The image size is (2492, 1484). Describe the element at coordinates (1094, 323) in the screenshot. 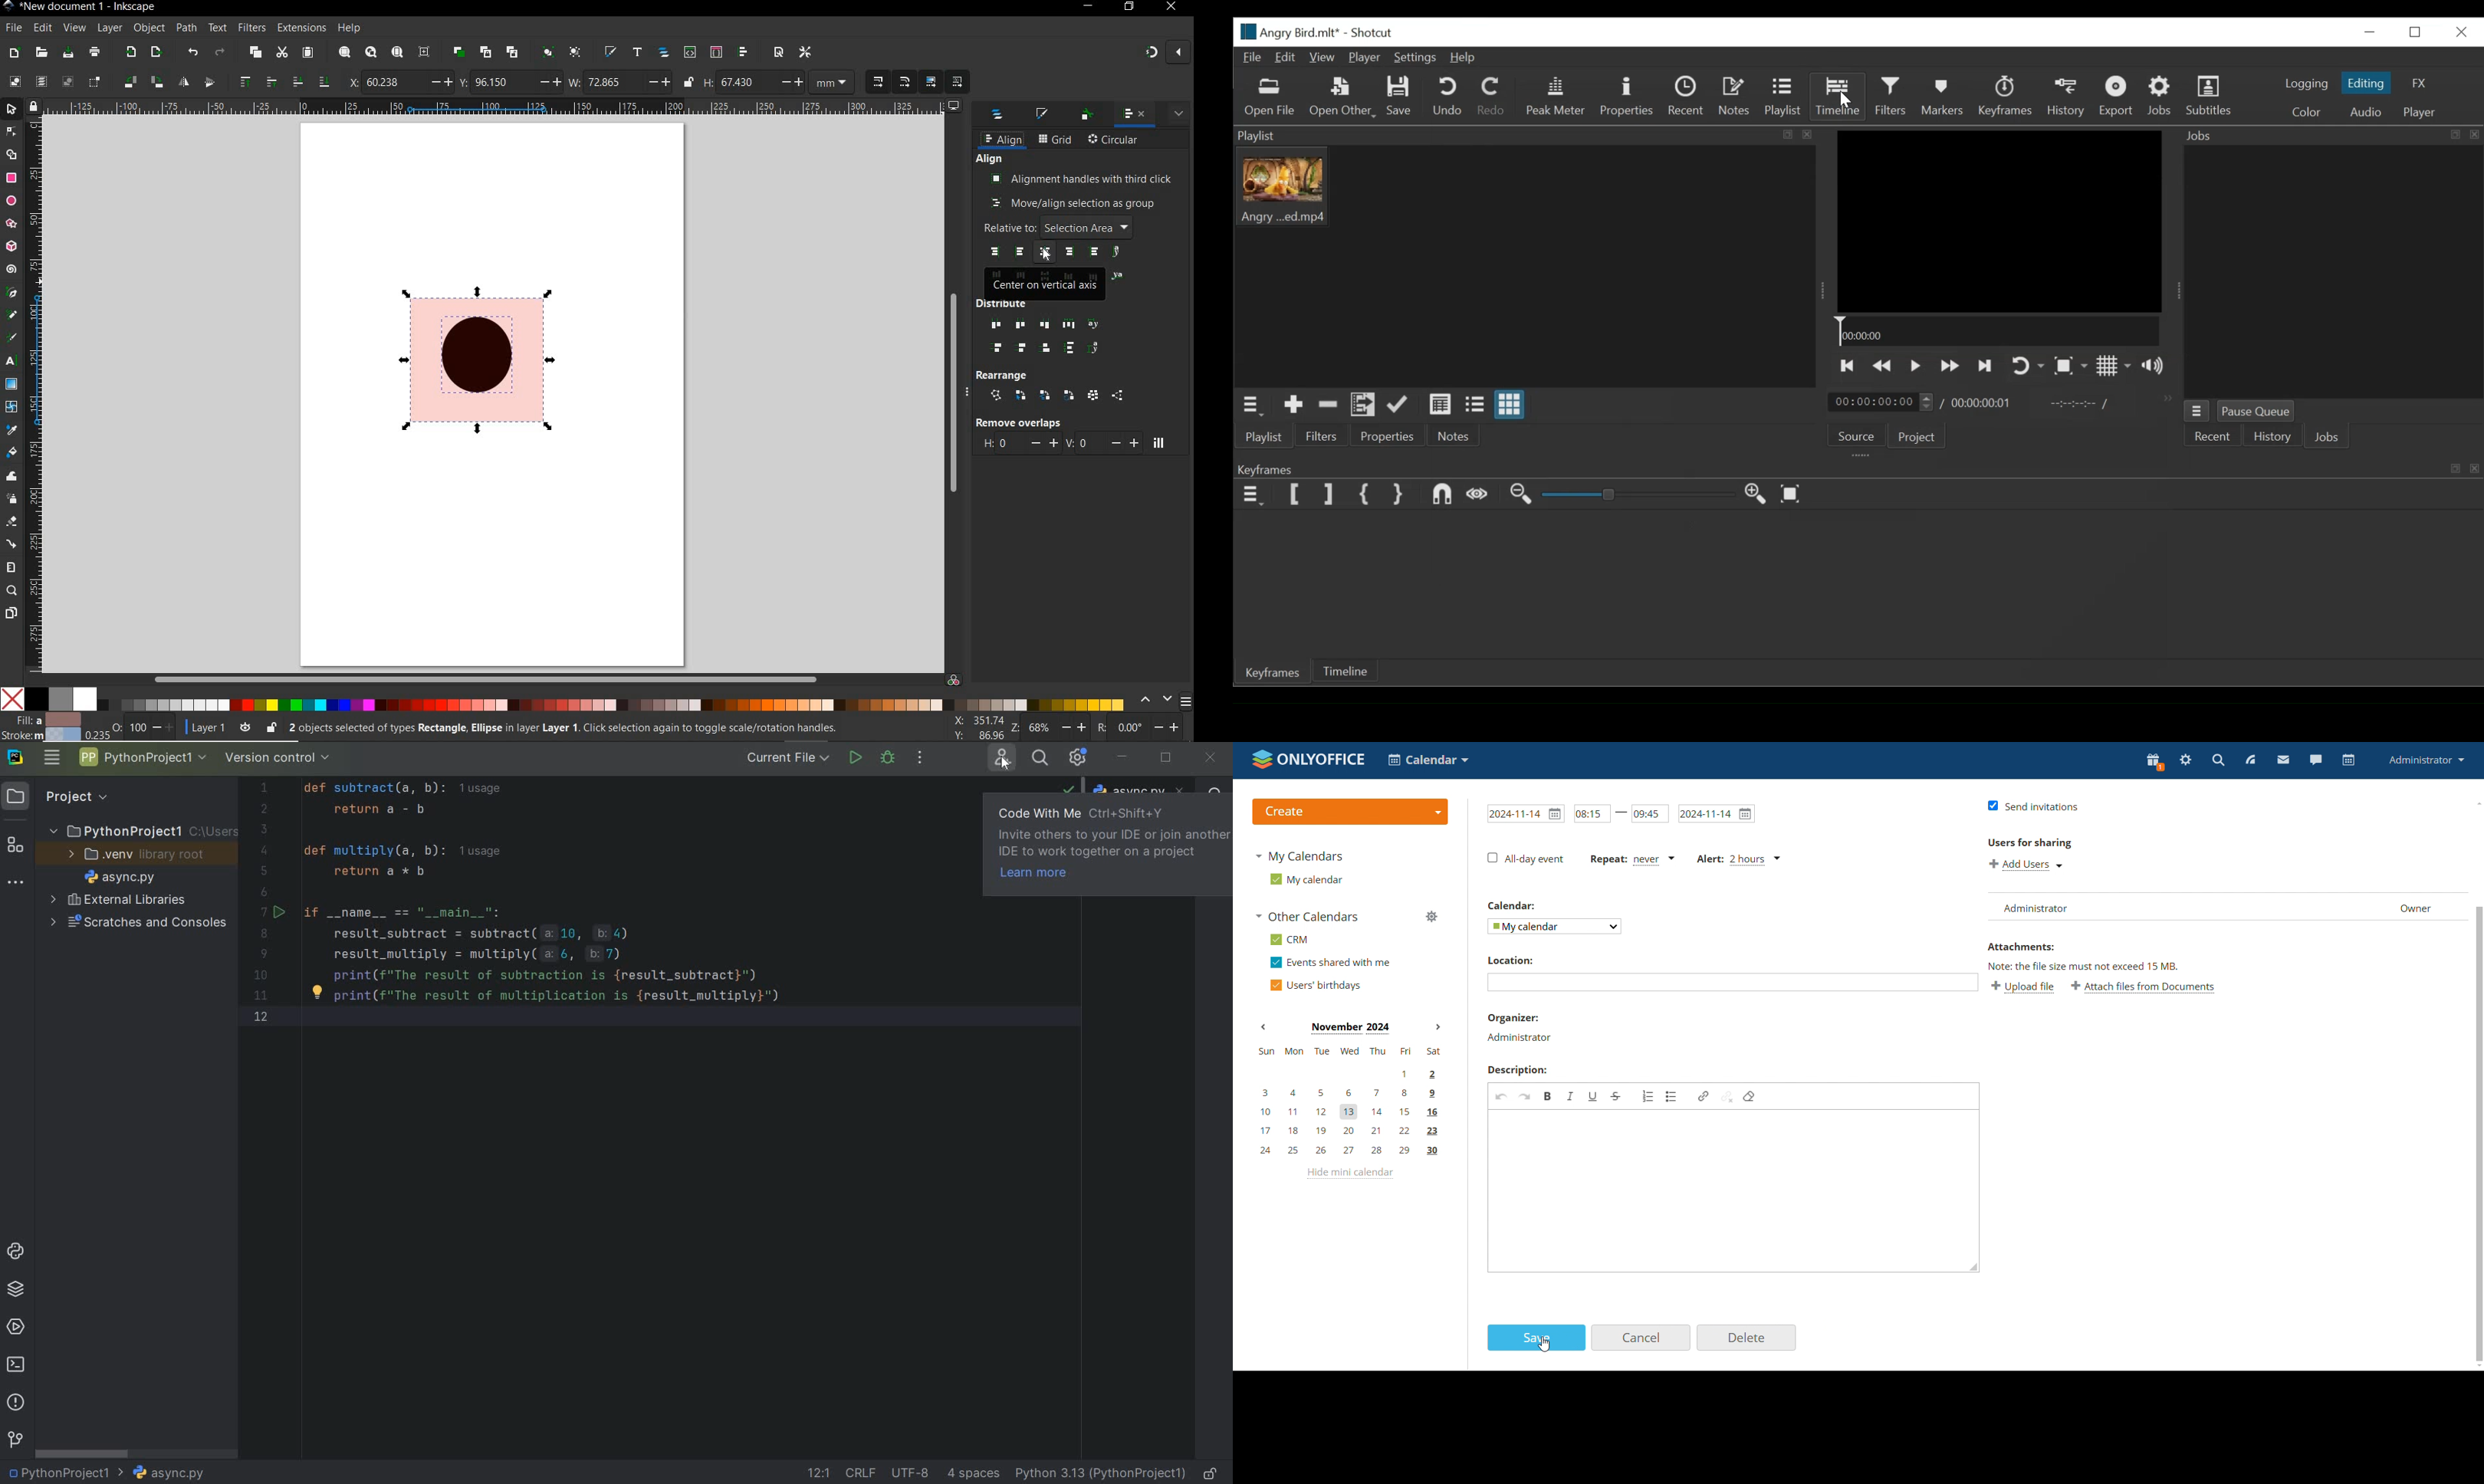

I see `DISTRIBUTE TEXT OBJECTS` at that location.